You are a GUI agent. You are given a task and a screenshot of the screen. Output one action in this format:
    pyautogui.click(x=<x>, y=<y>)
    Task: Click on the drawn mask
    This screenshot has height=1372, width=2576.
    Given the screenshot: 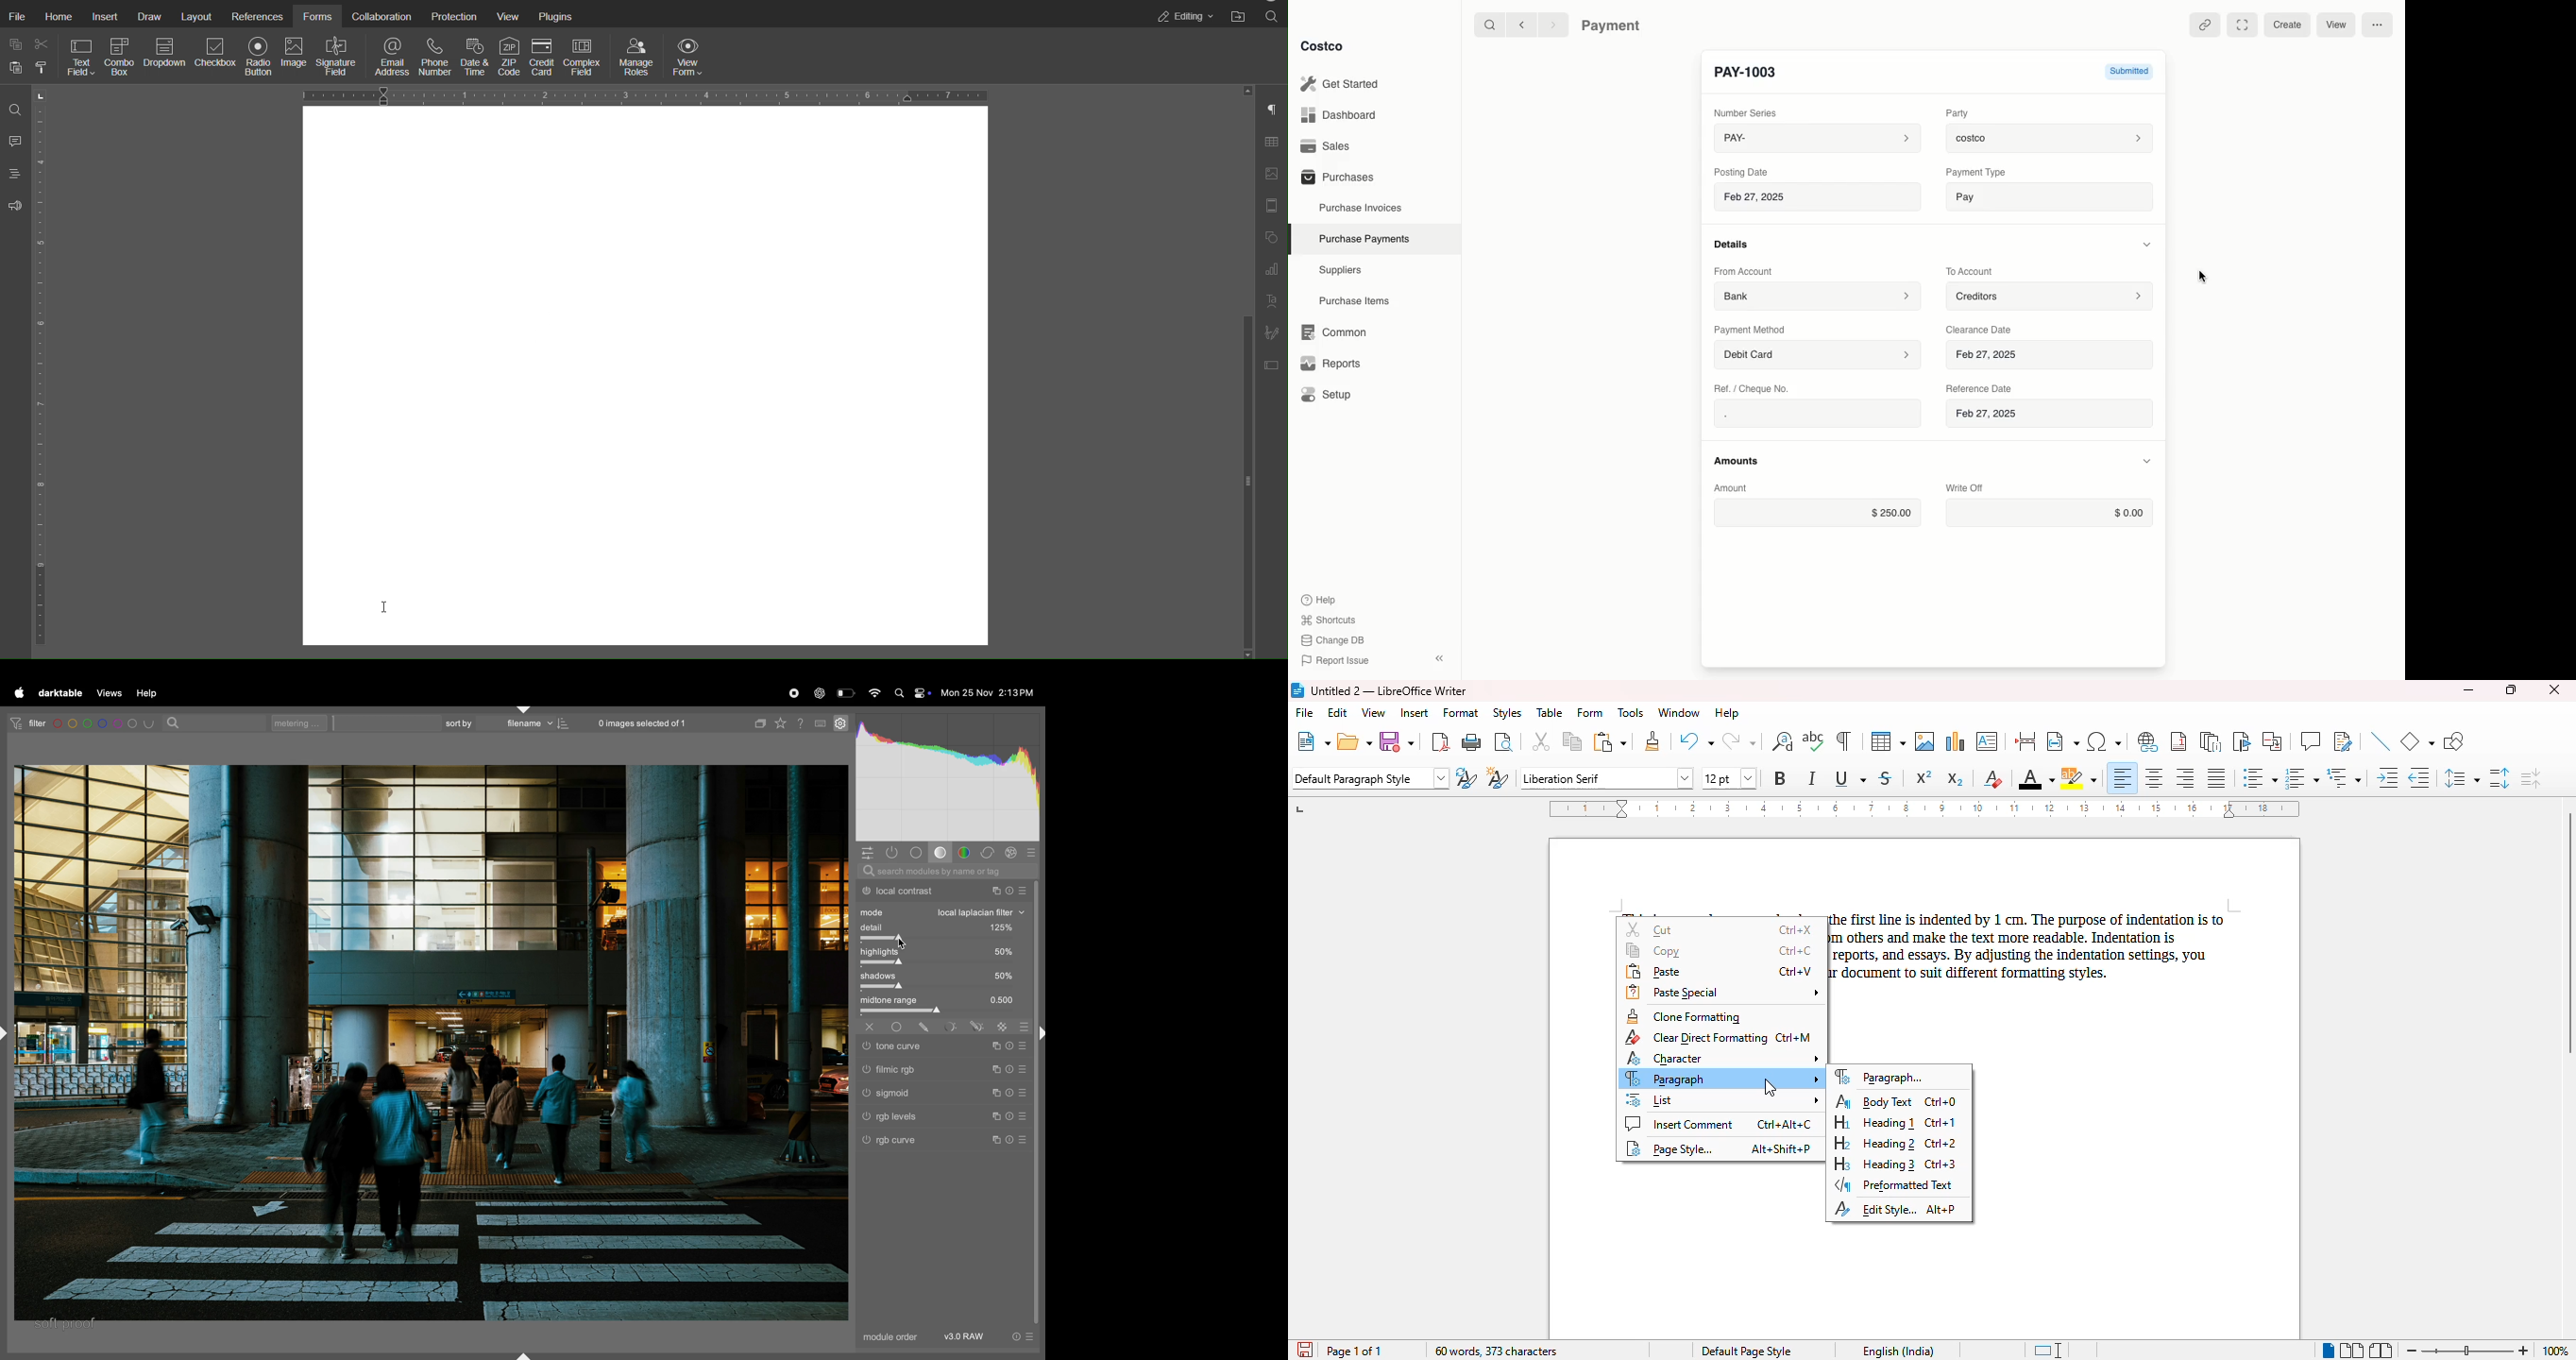 What is the action you would take?
    pyautogui.click(x=927, y=1027)
    